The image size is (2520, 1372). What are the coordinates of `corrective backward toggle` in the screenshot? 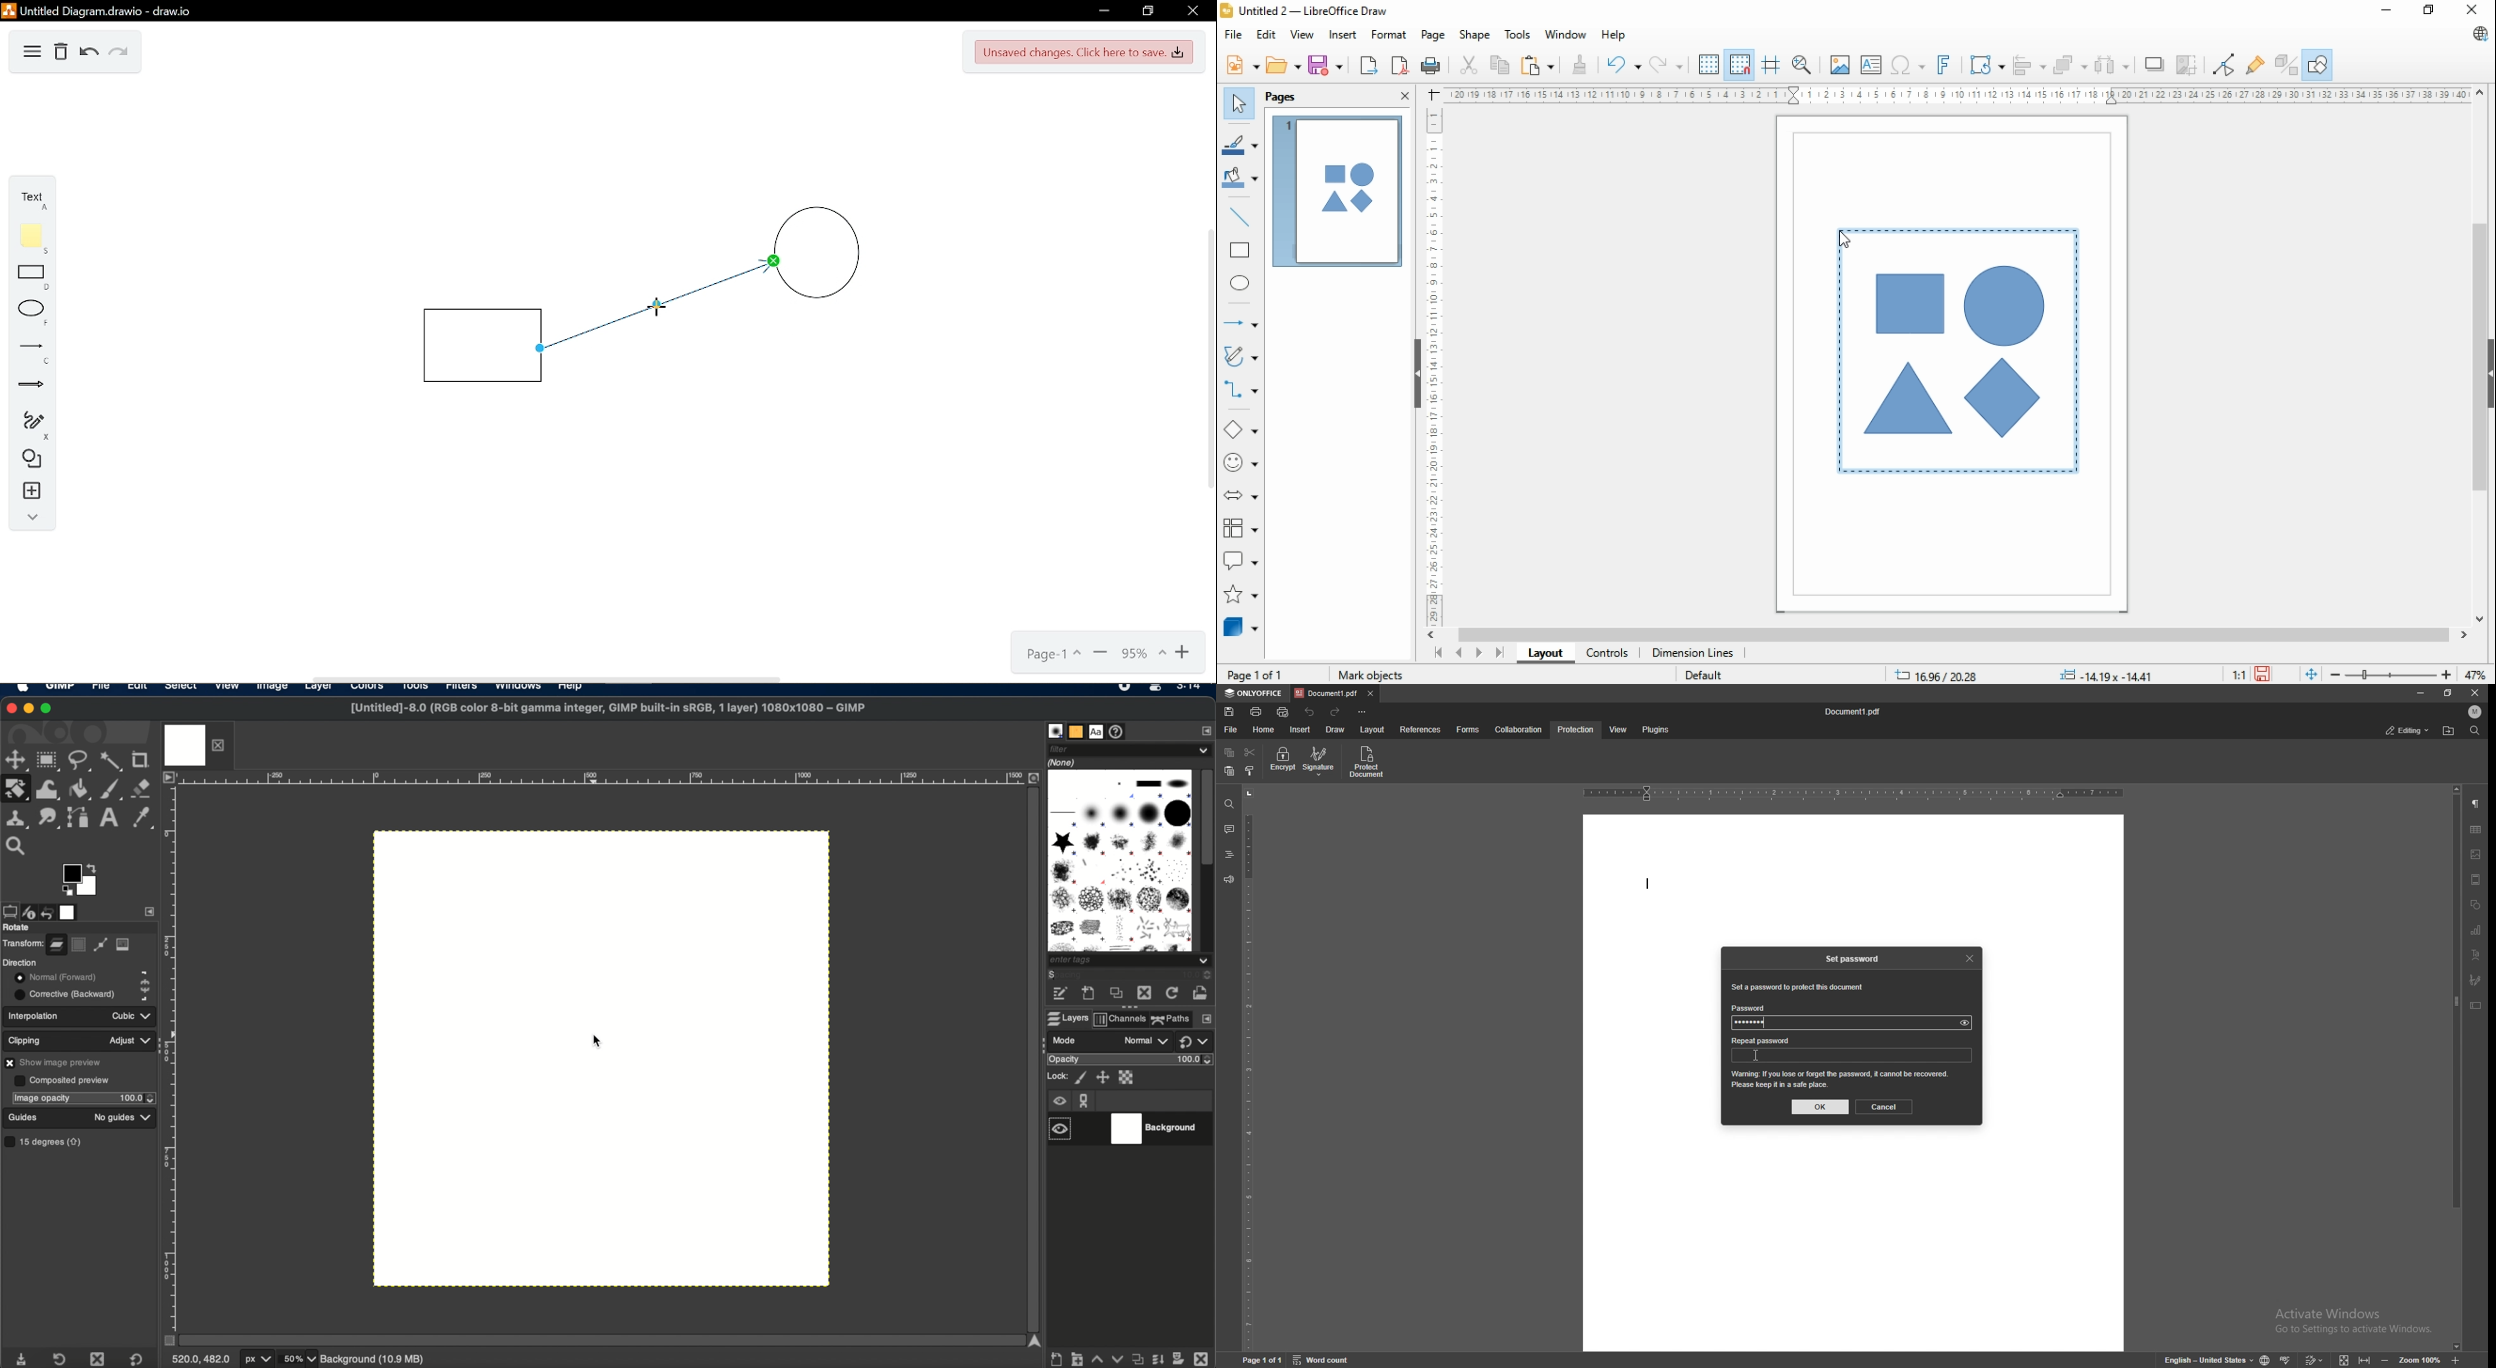 It's located at (66, 994).